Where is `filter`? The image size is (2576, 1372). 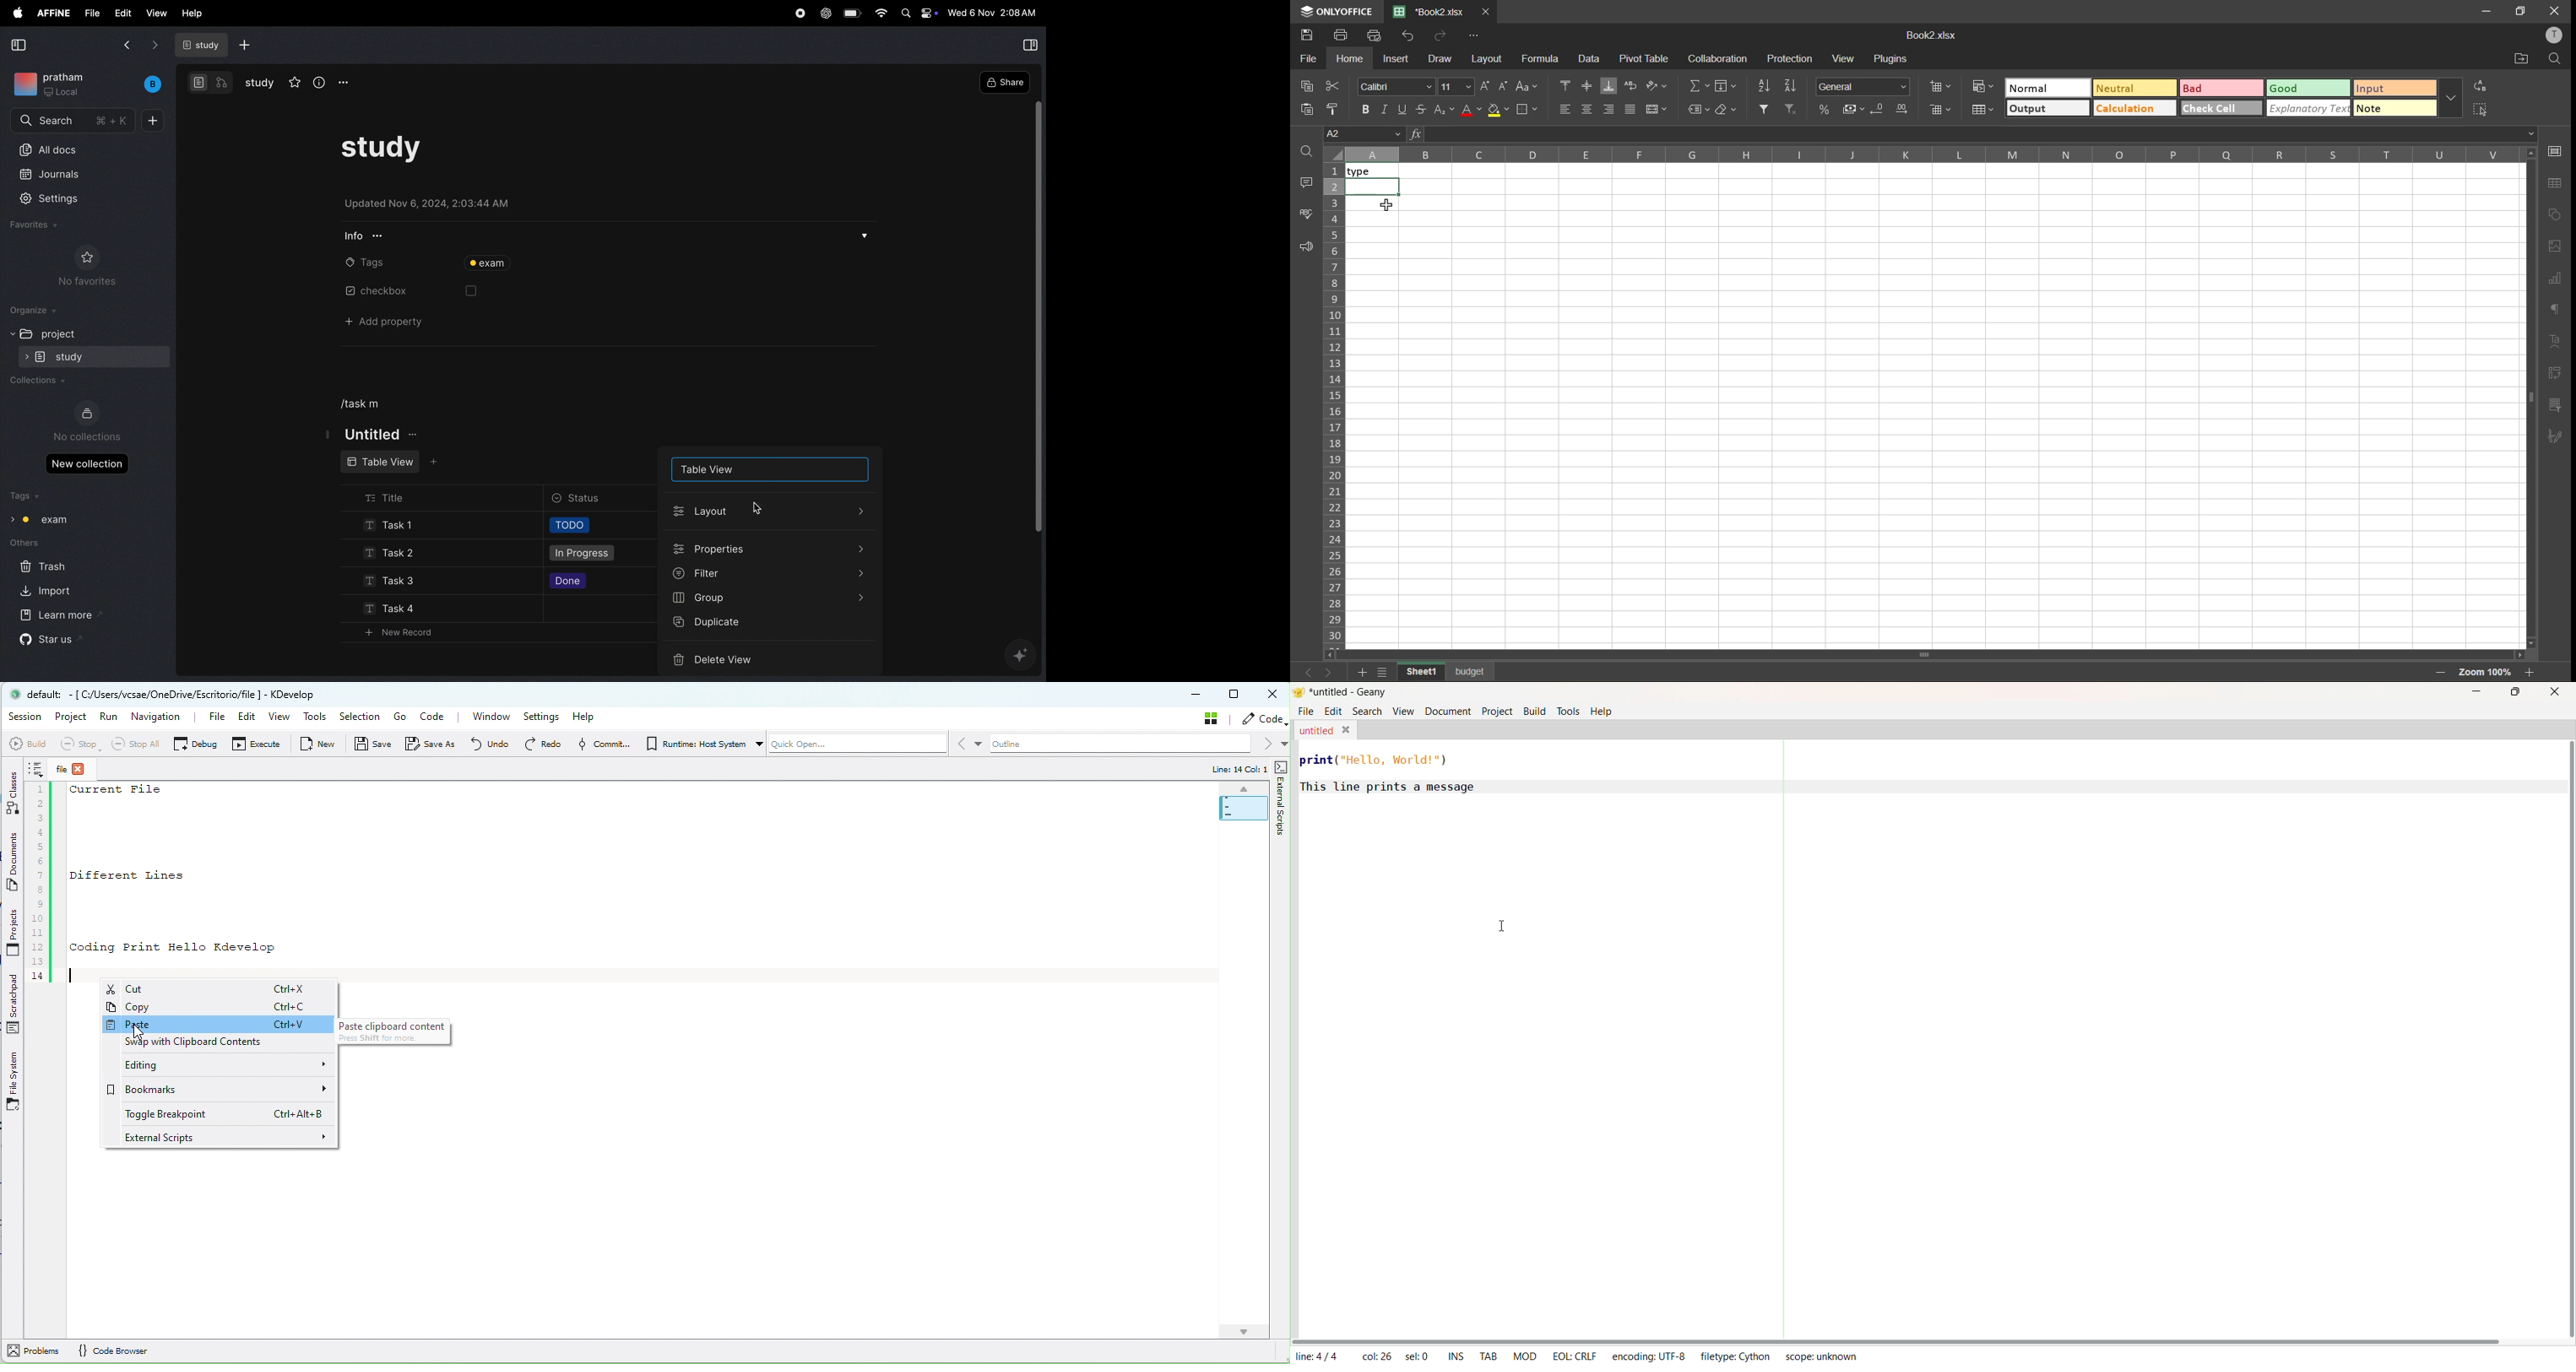 filter is located at coordinates (769, 573).